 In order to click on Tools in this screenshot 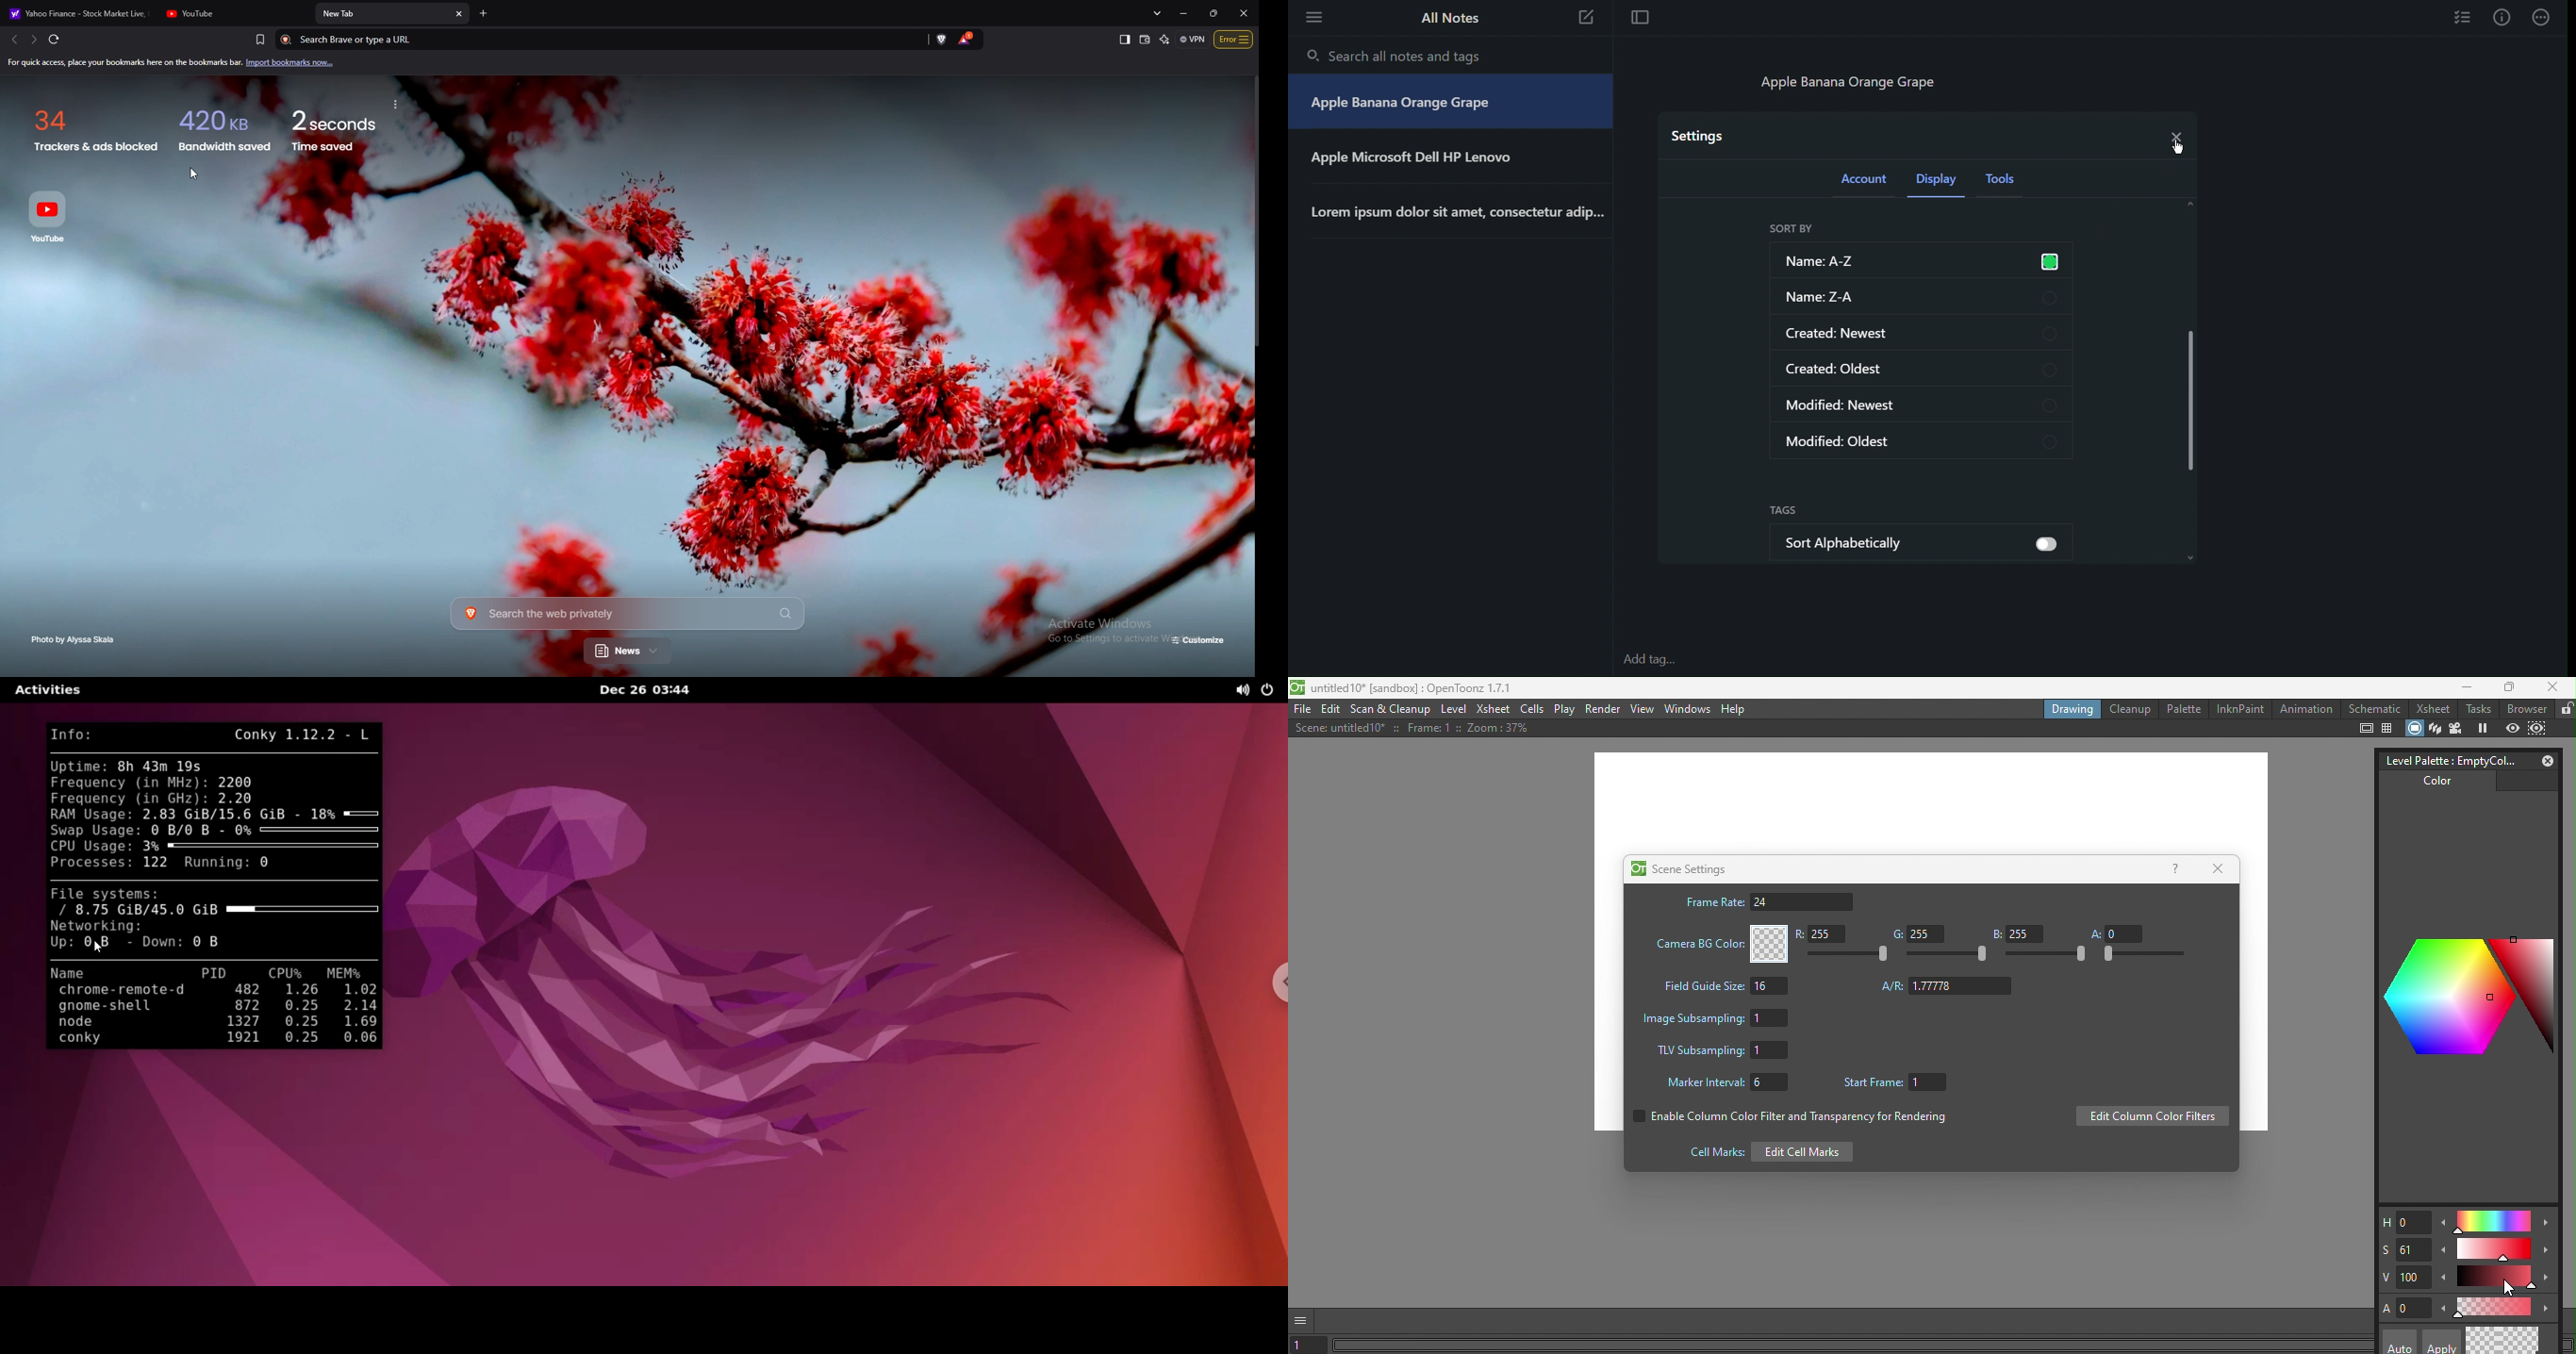, I will do `click(2005, 183)`.